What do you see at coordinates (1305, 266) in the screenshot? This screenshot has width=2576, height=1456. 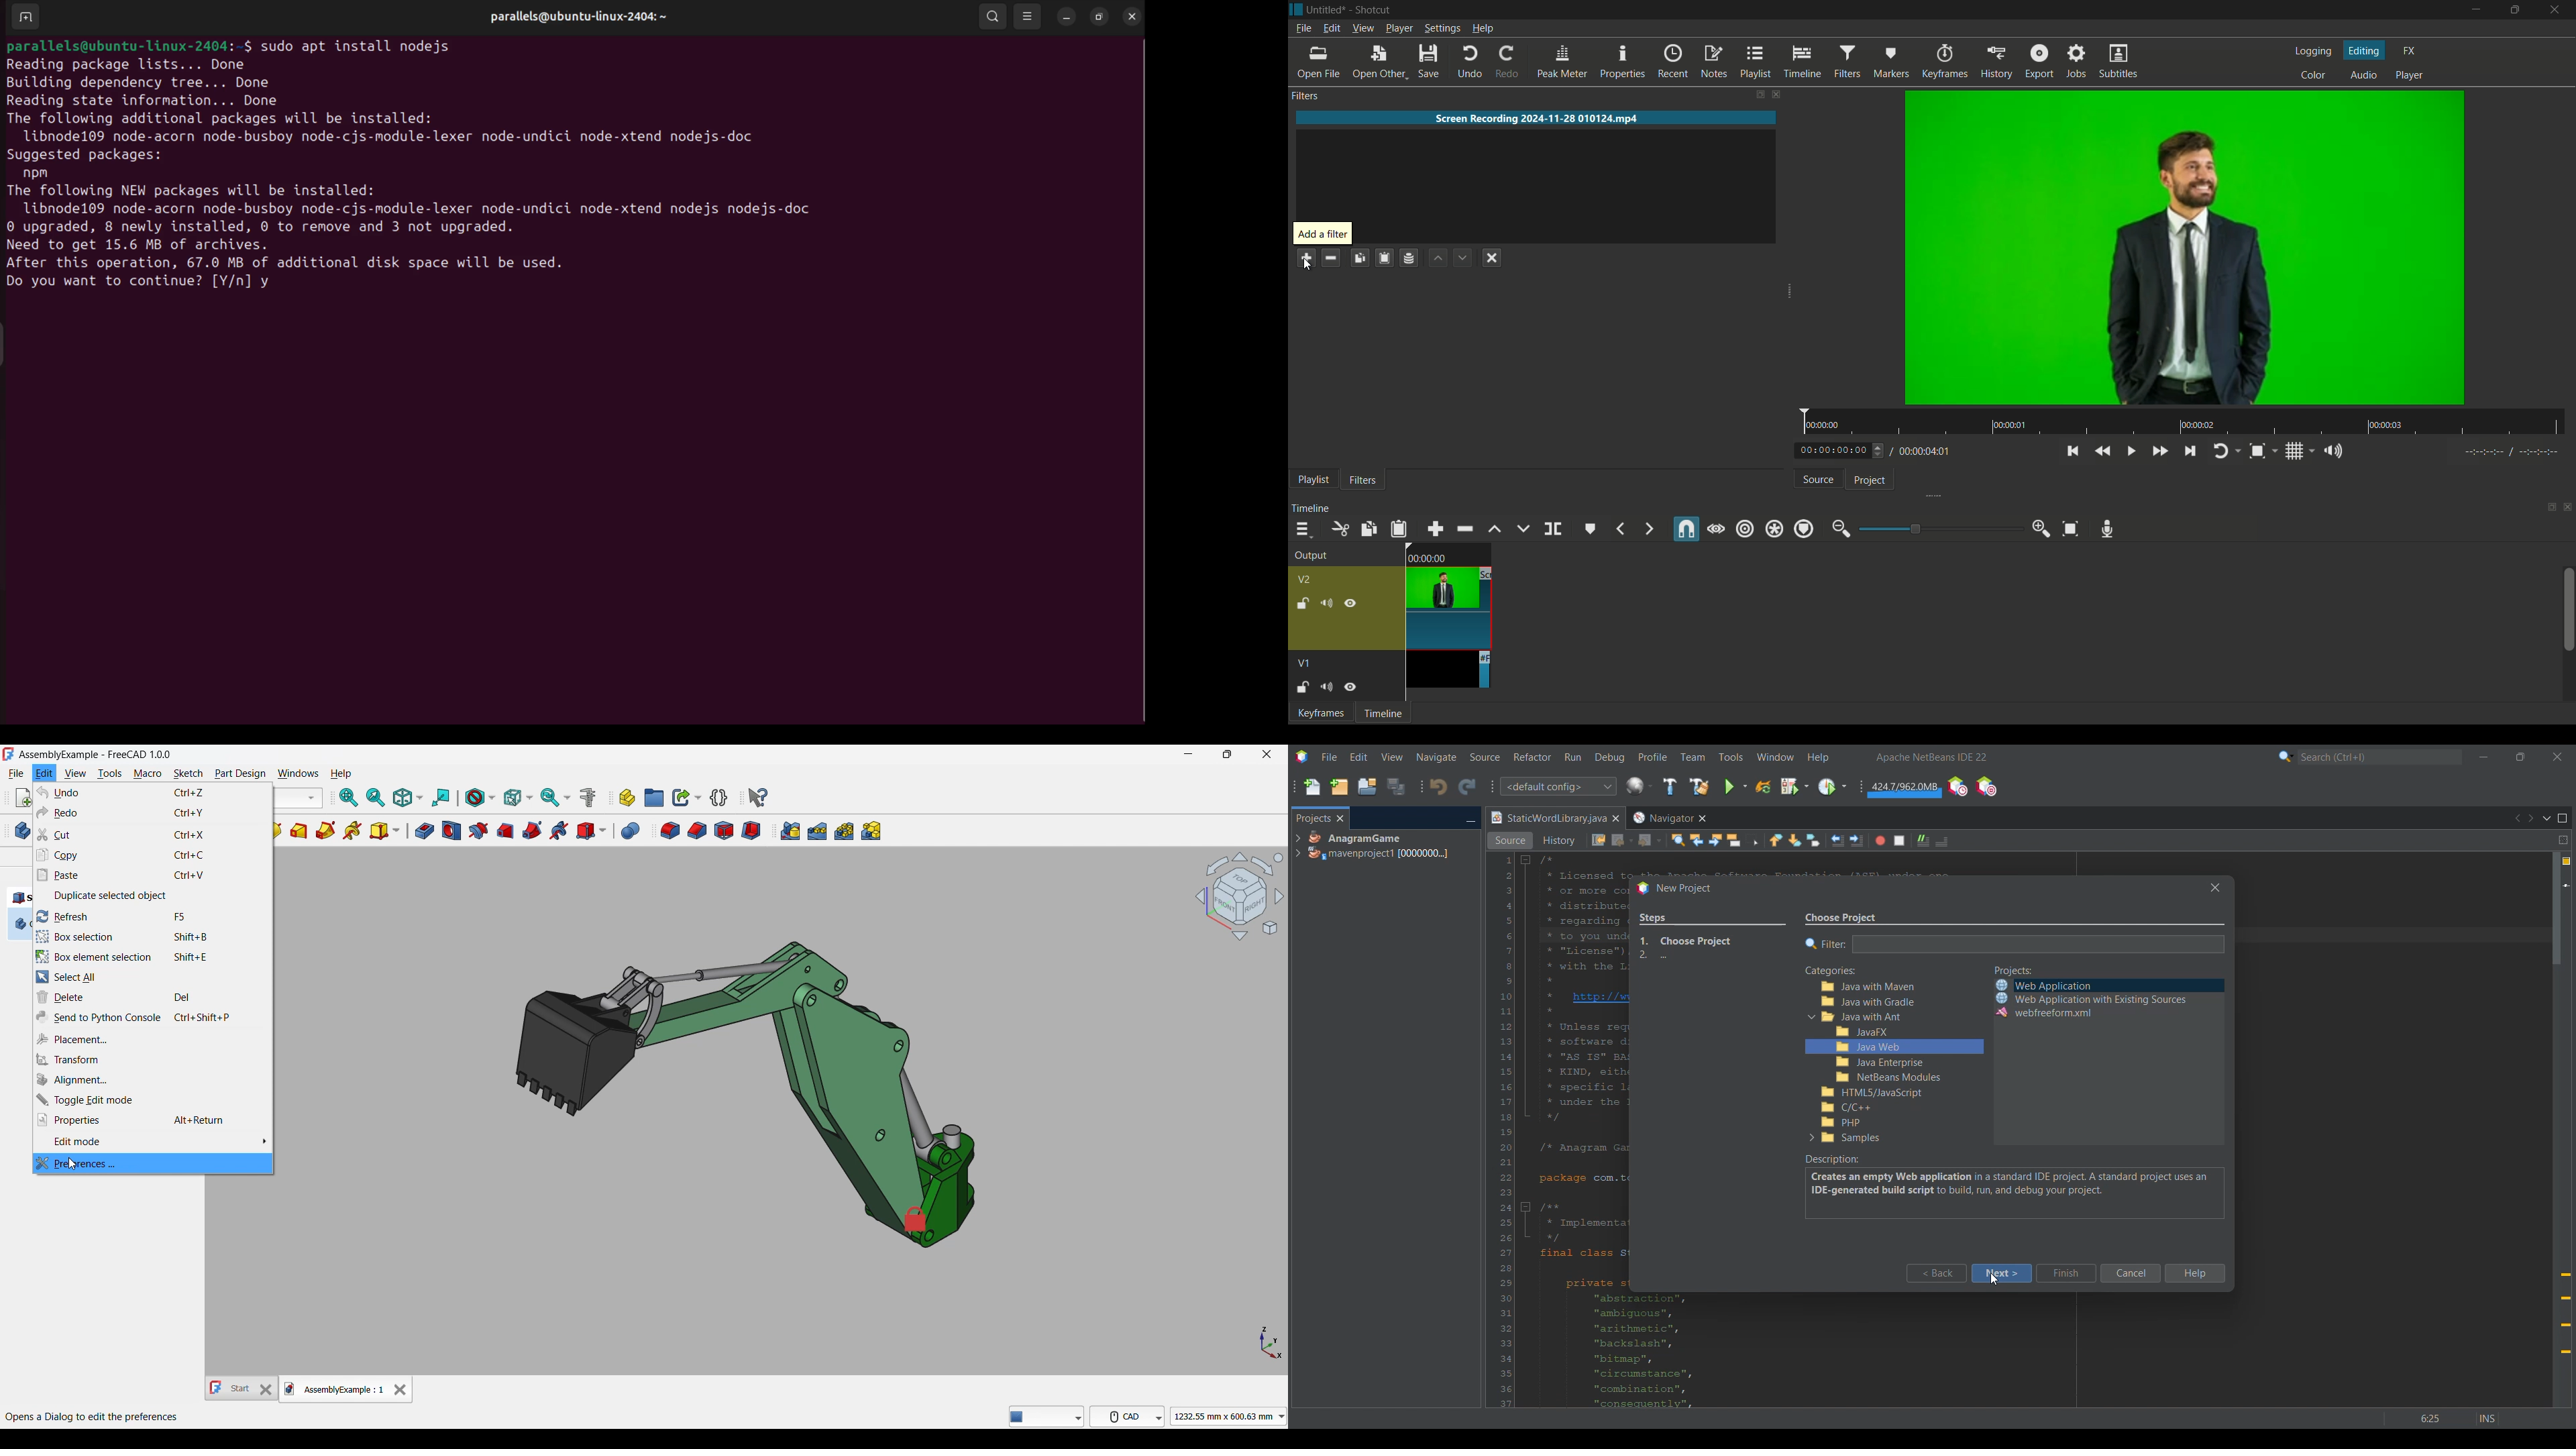 I see `Cursor` at bounding box center [1305, 266].